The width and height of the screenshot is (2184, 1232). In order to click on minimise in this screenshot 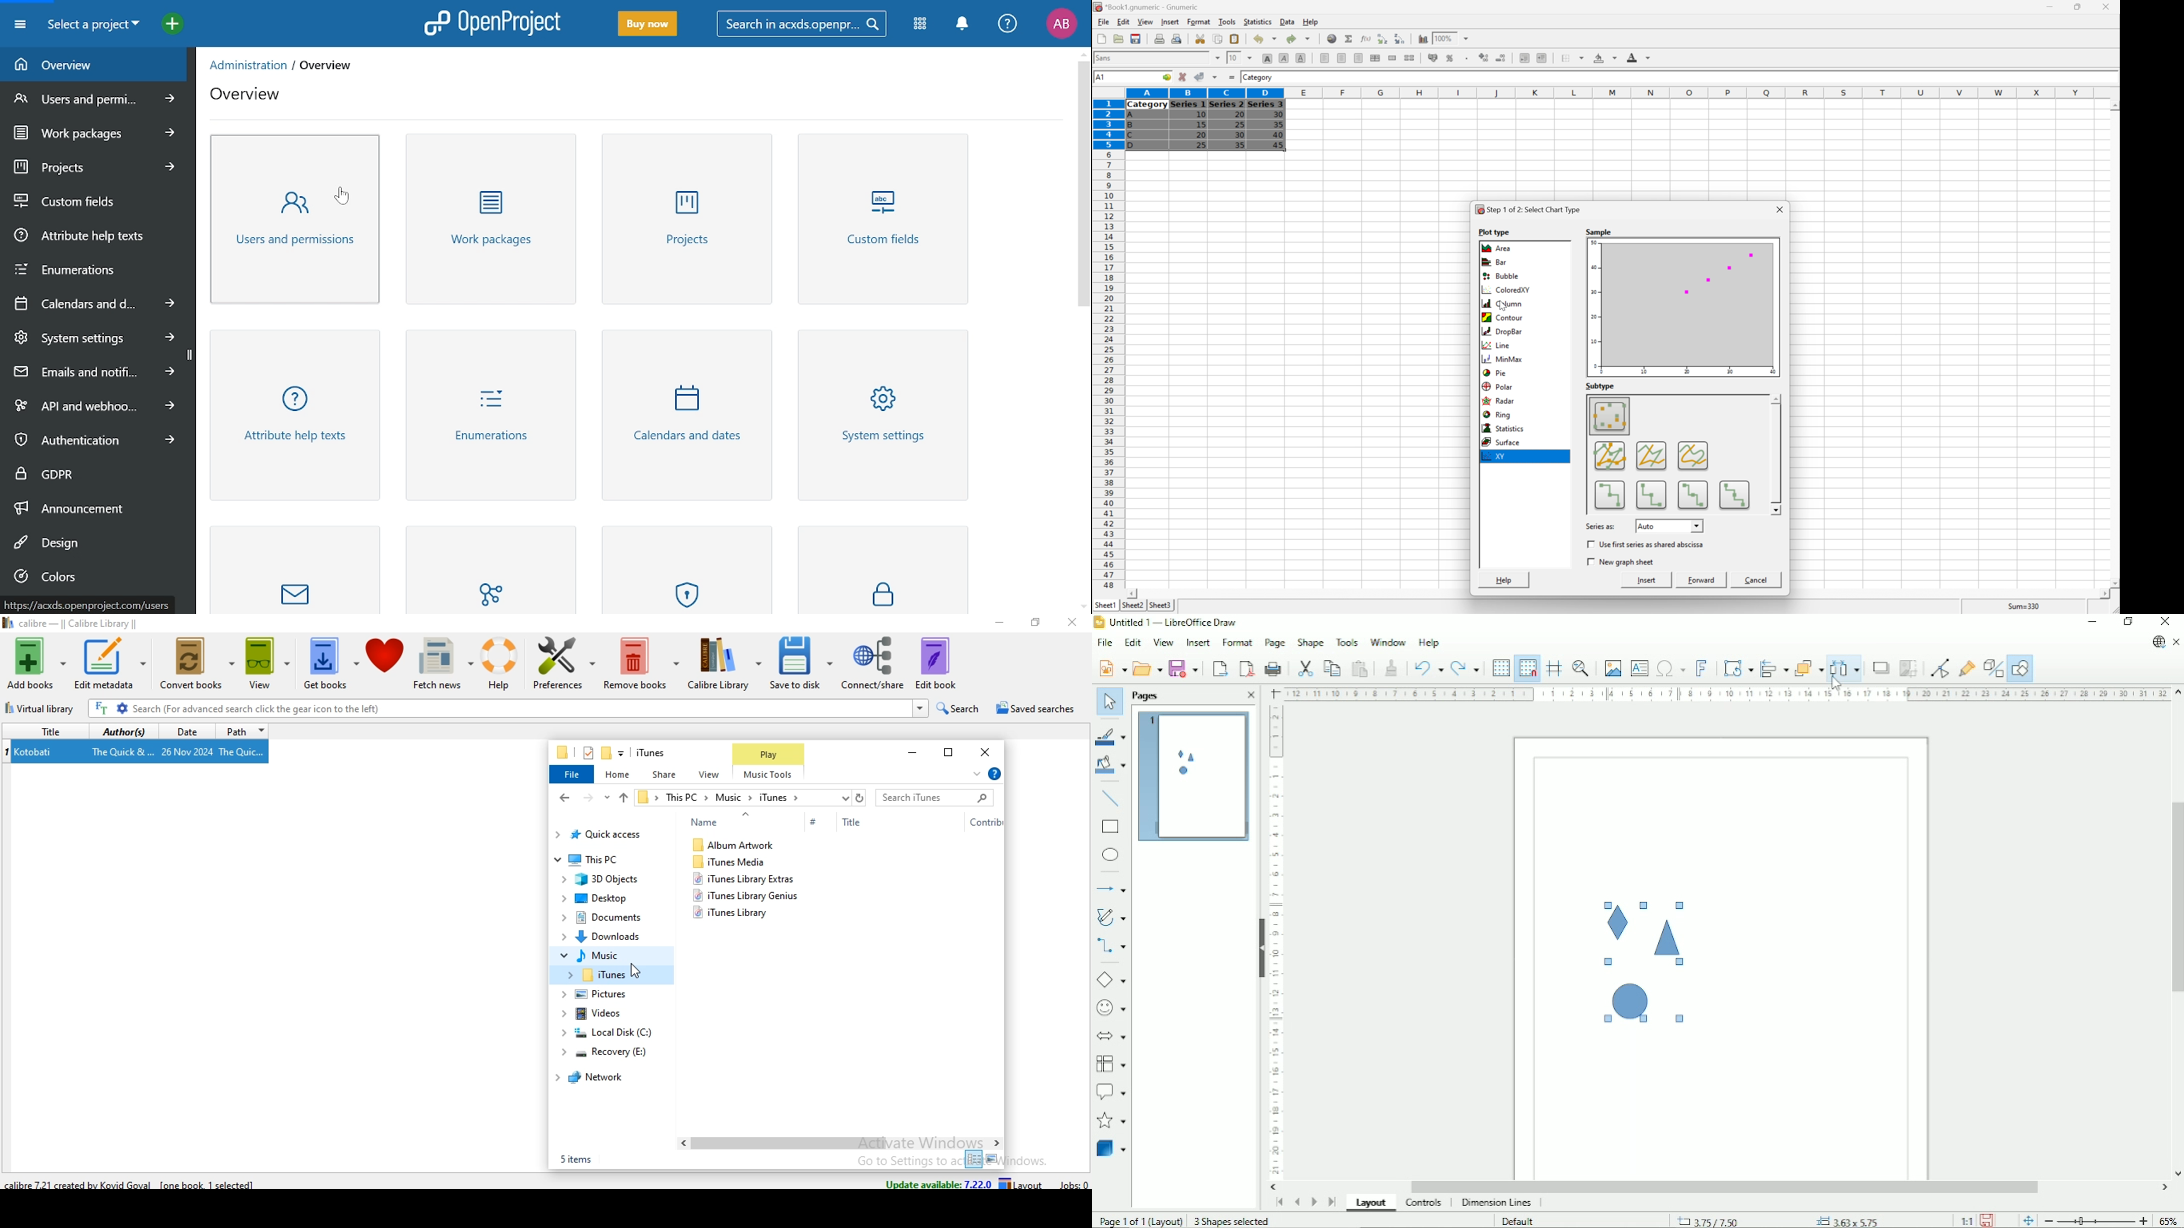, I will do `click(907, 754)`.